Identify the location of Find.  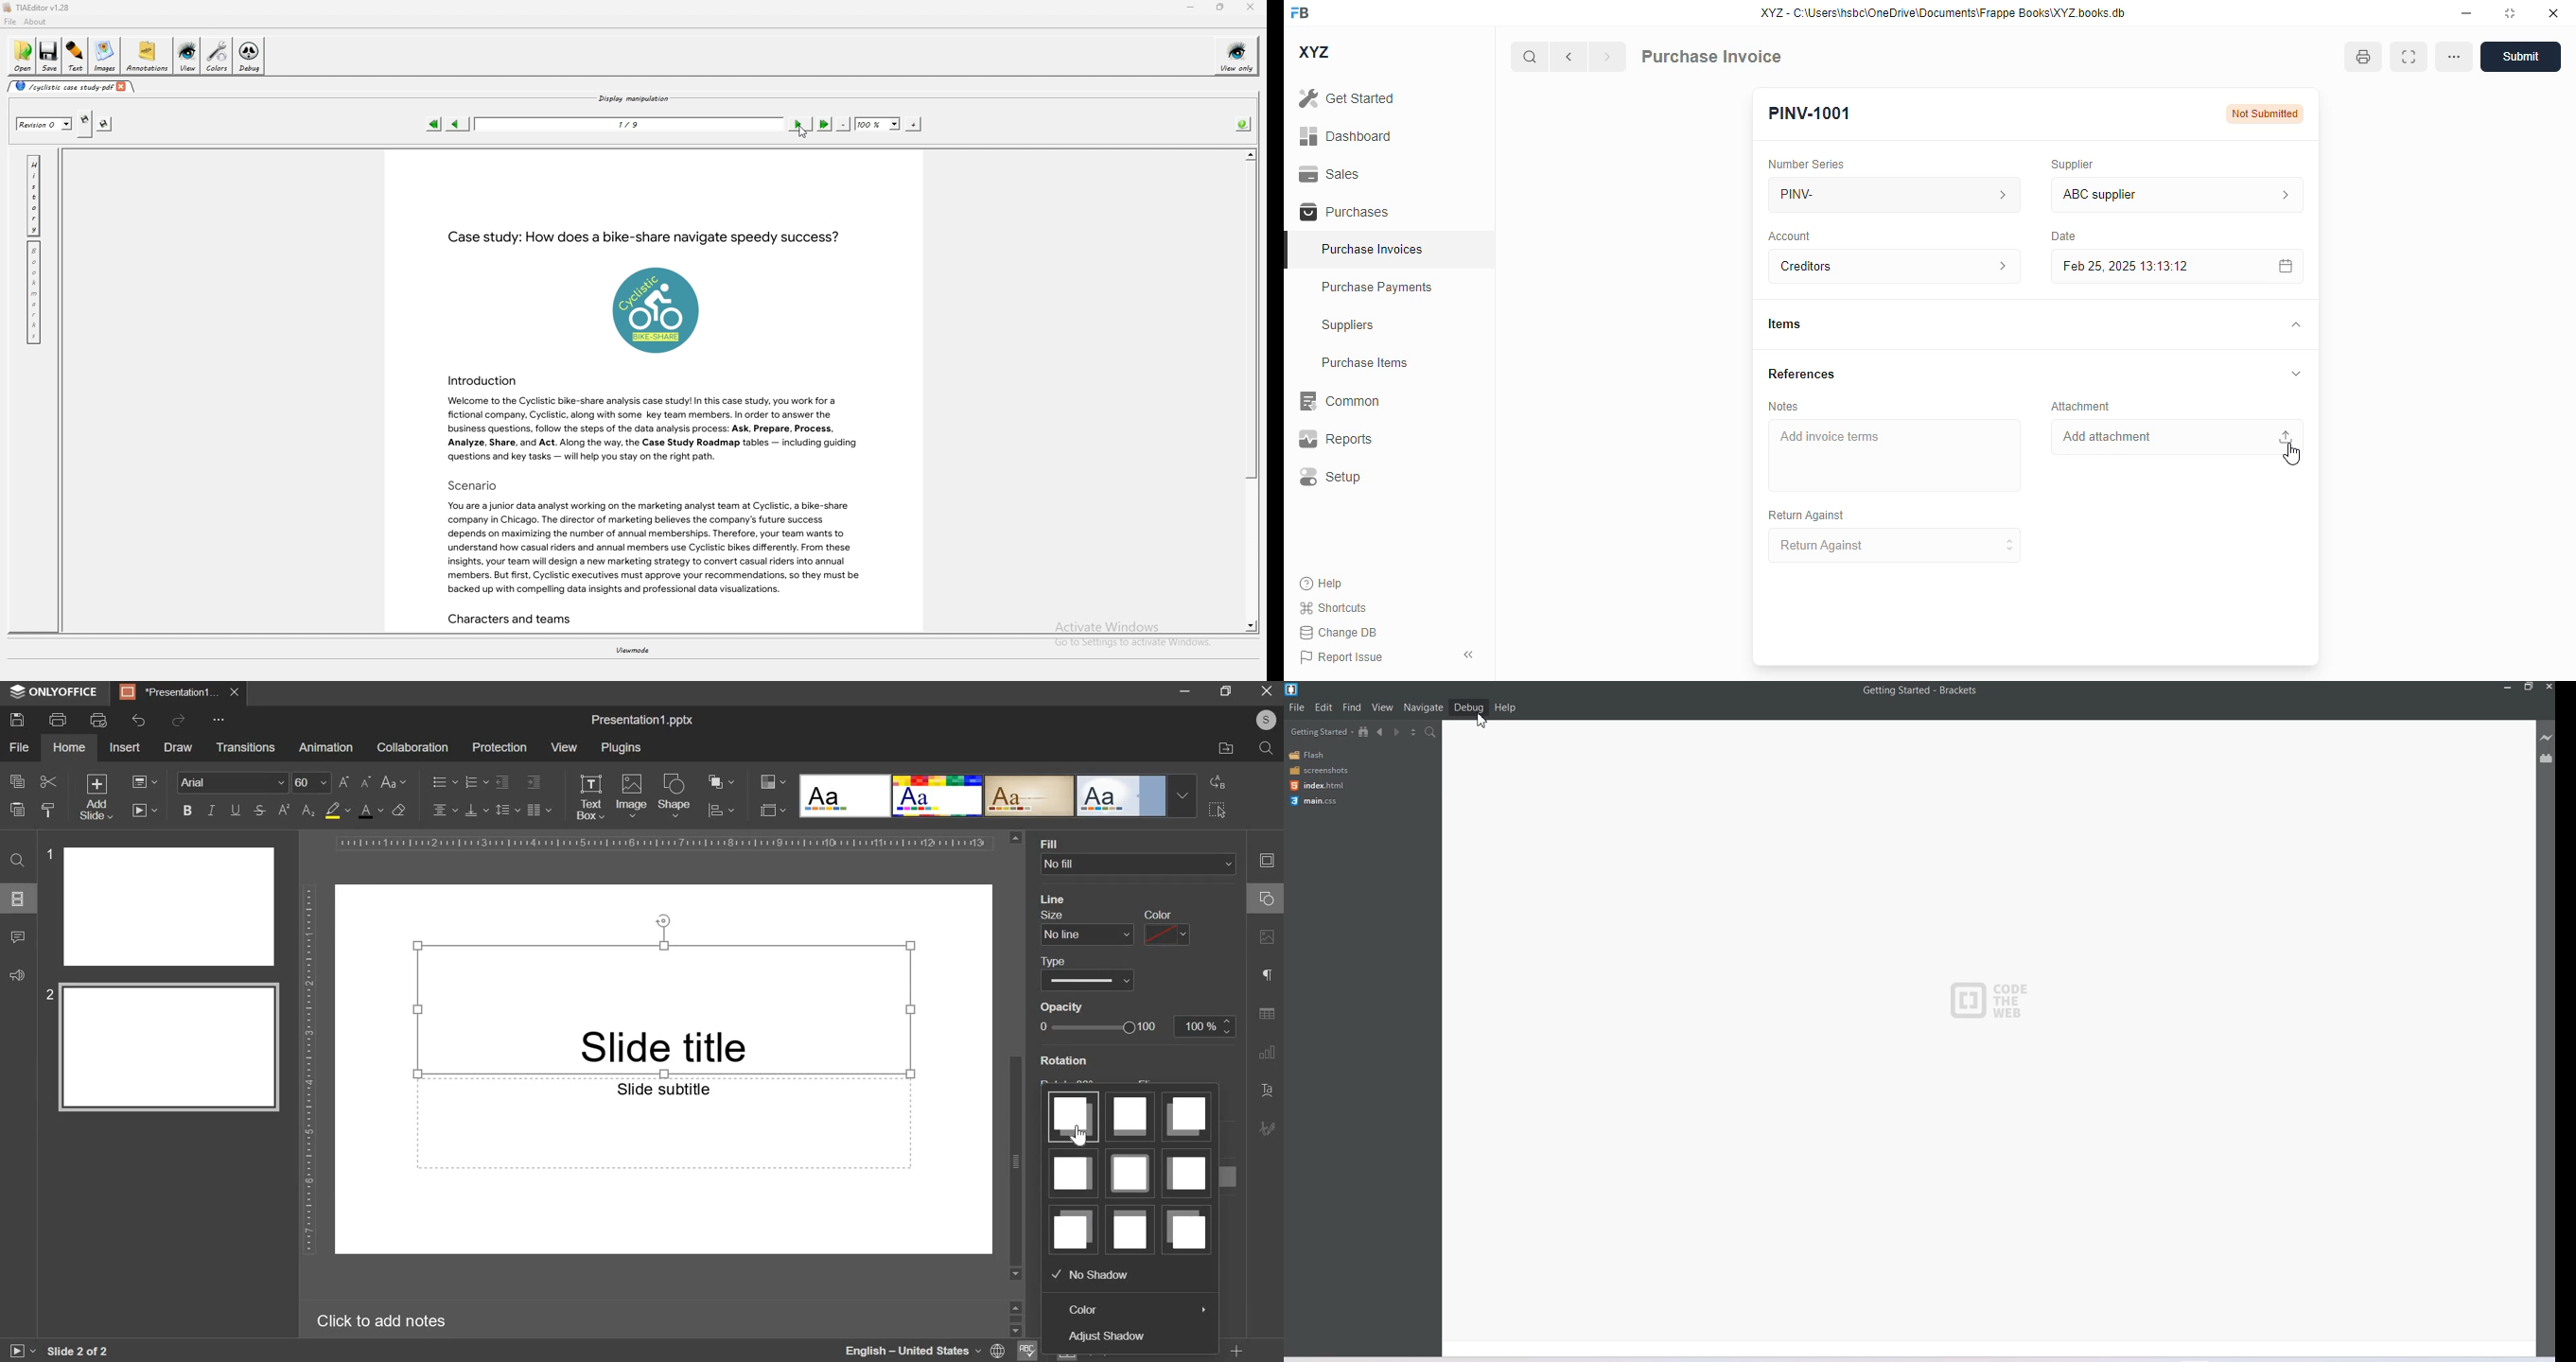
(1353, 706).